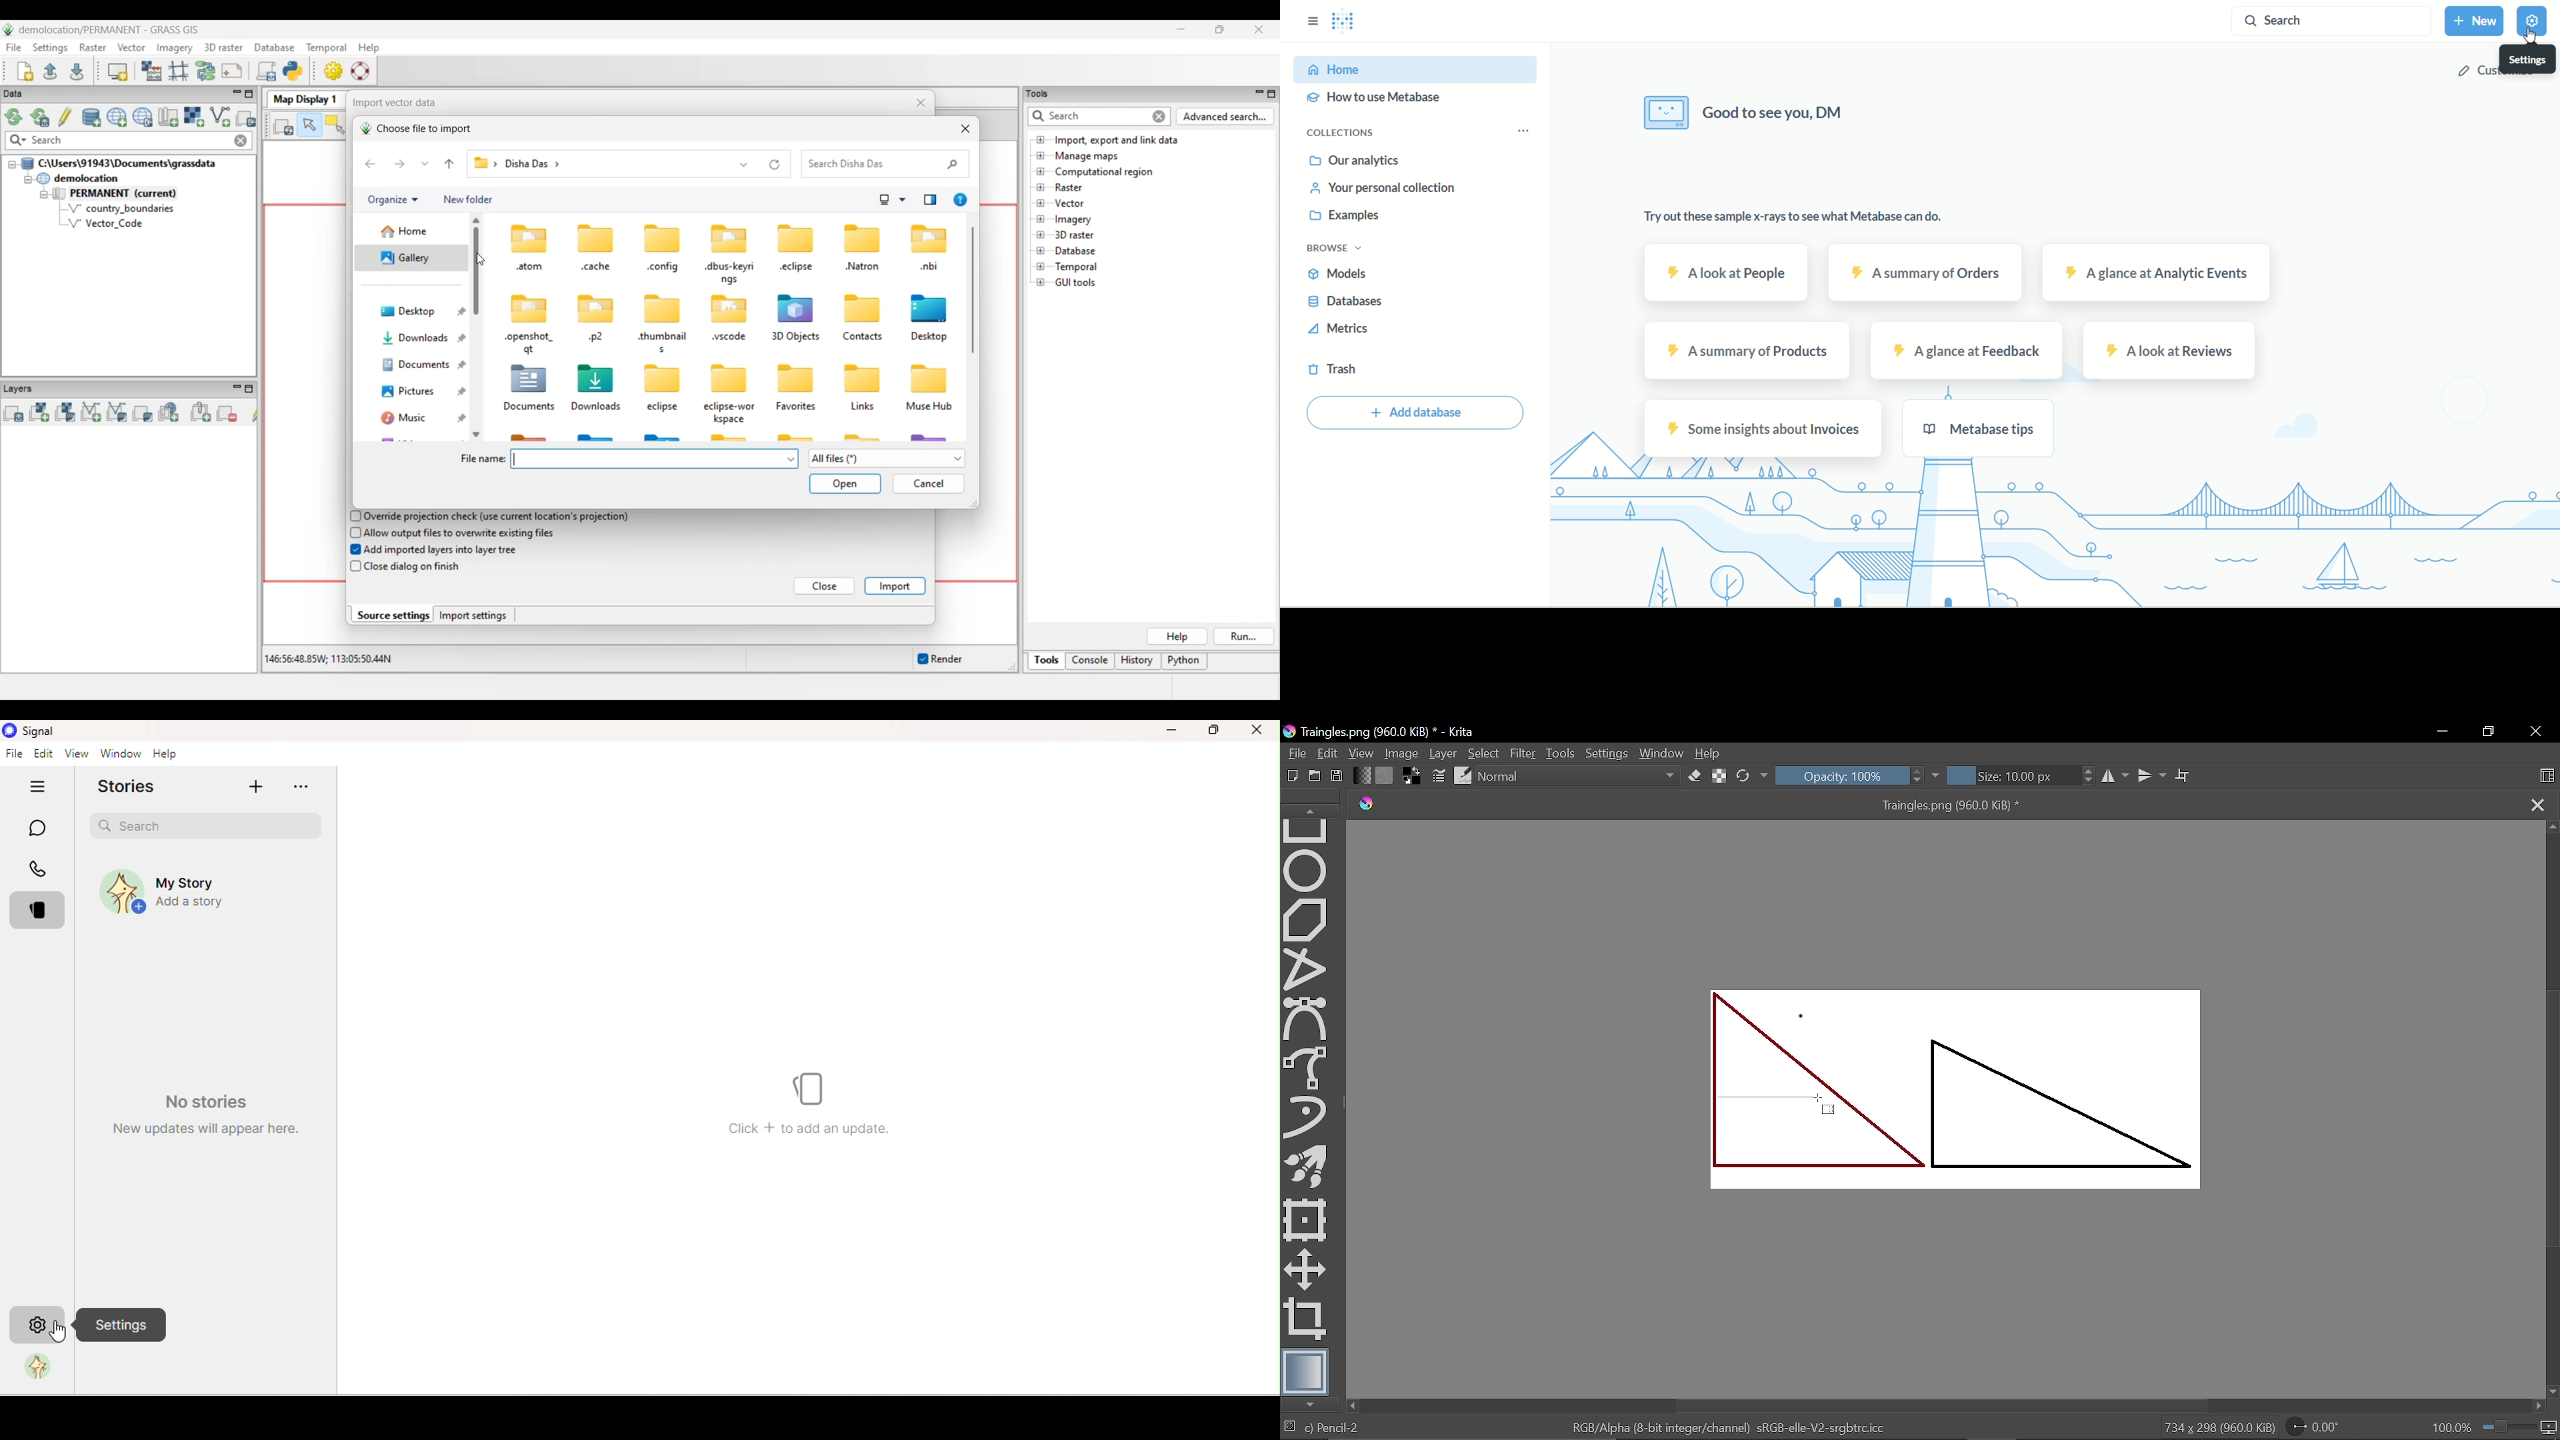 This screenshot has width=2576, height=1456. I want to click on text, so click(1797, 218).